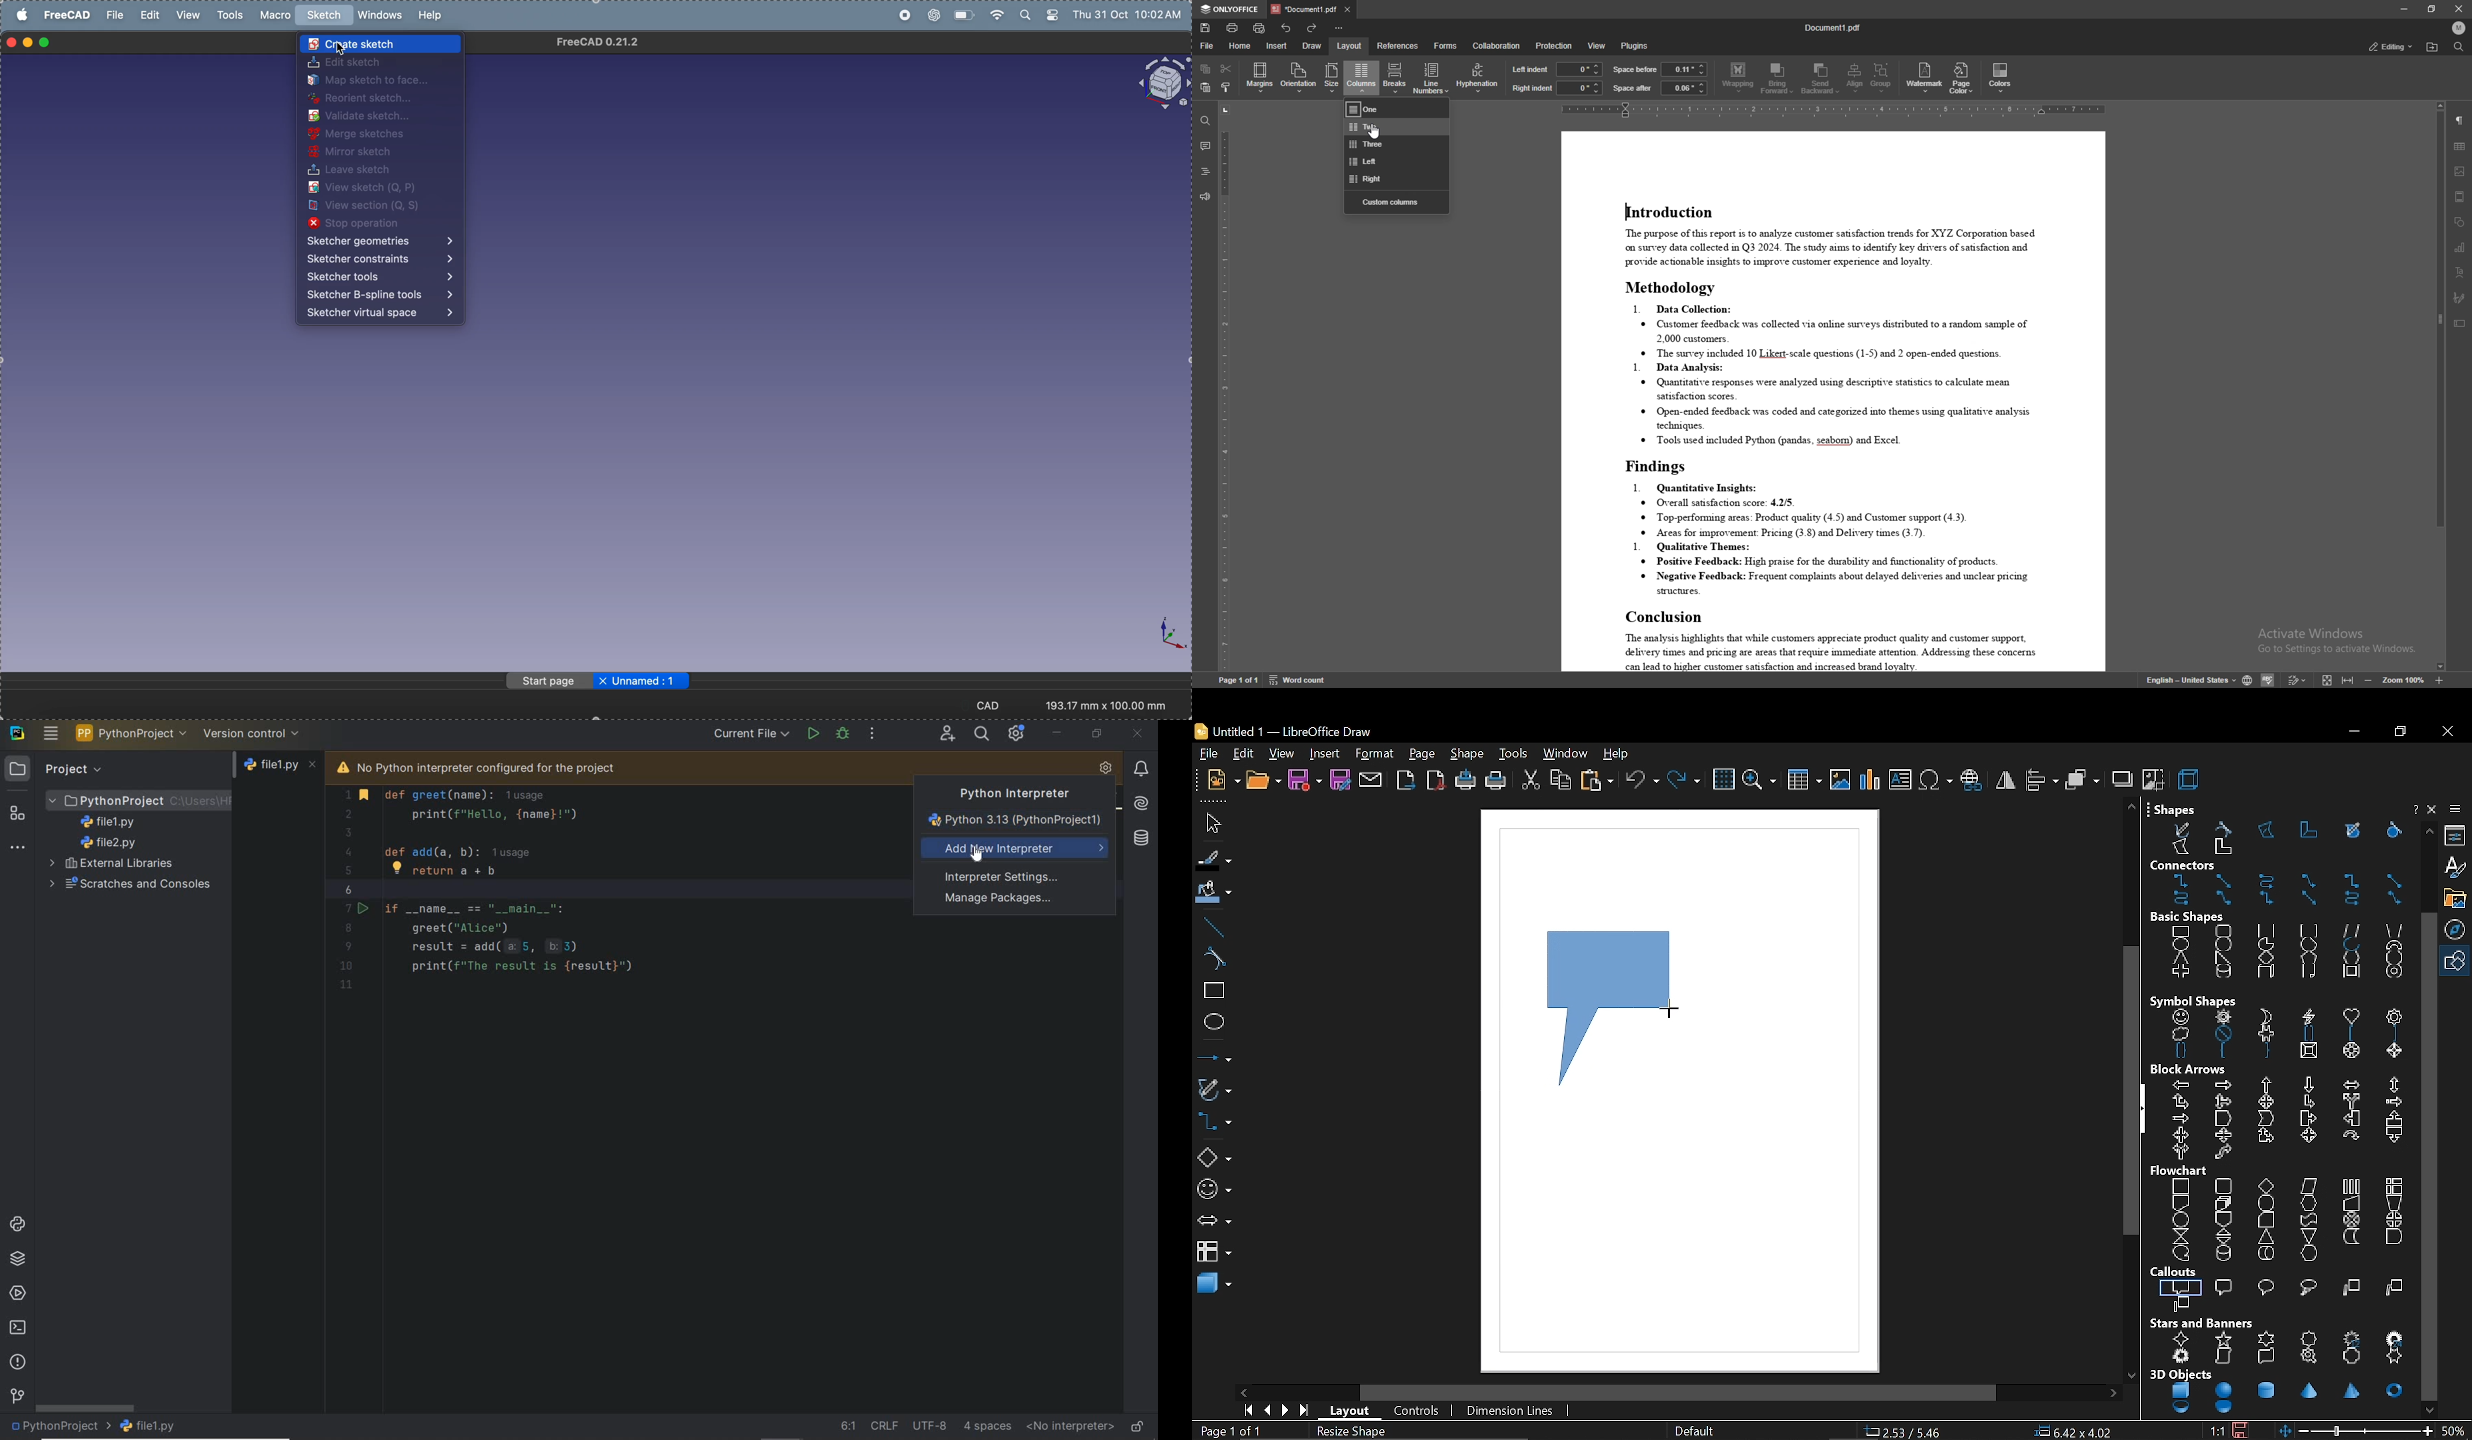  What do you see at coordinates (1910, 1432) in the screenshot?
I see `co-ordinate` at bounding box center [1910, 1432].